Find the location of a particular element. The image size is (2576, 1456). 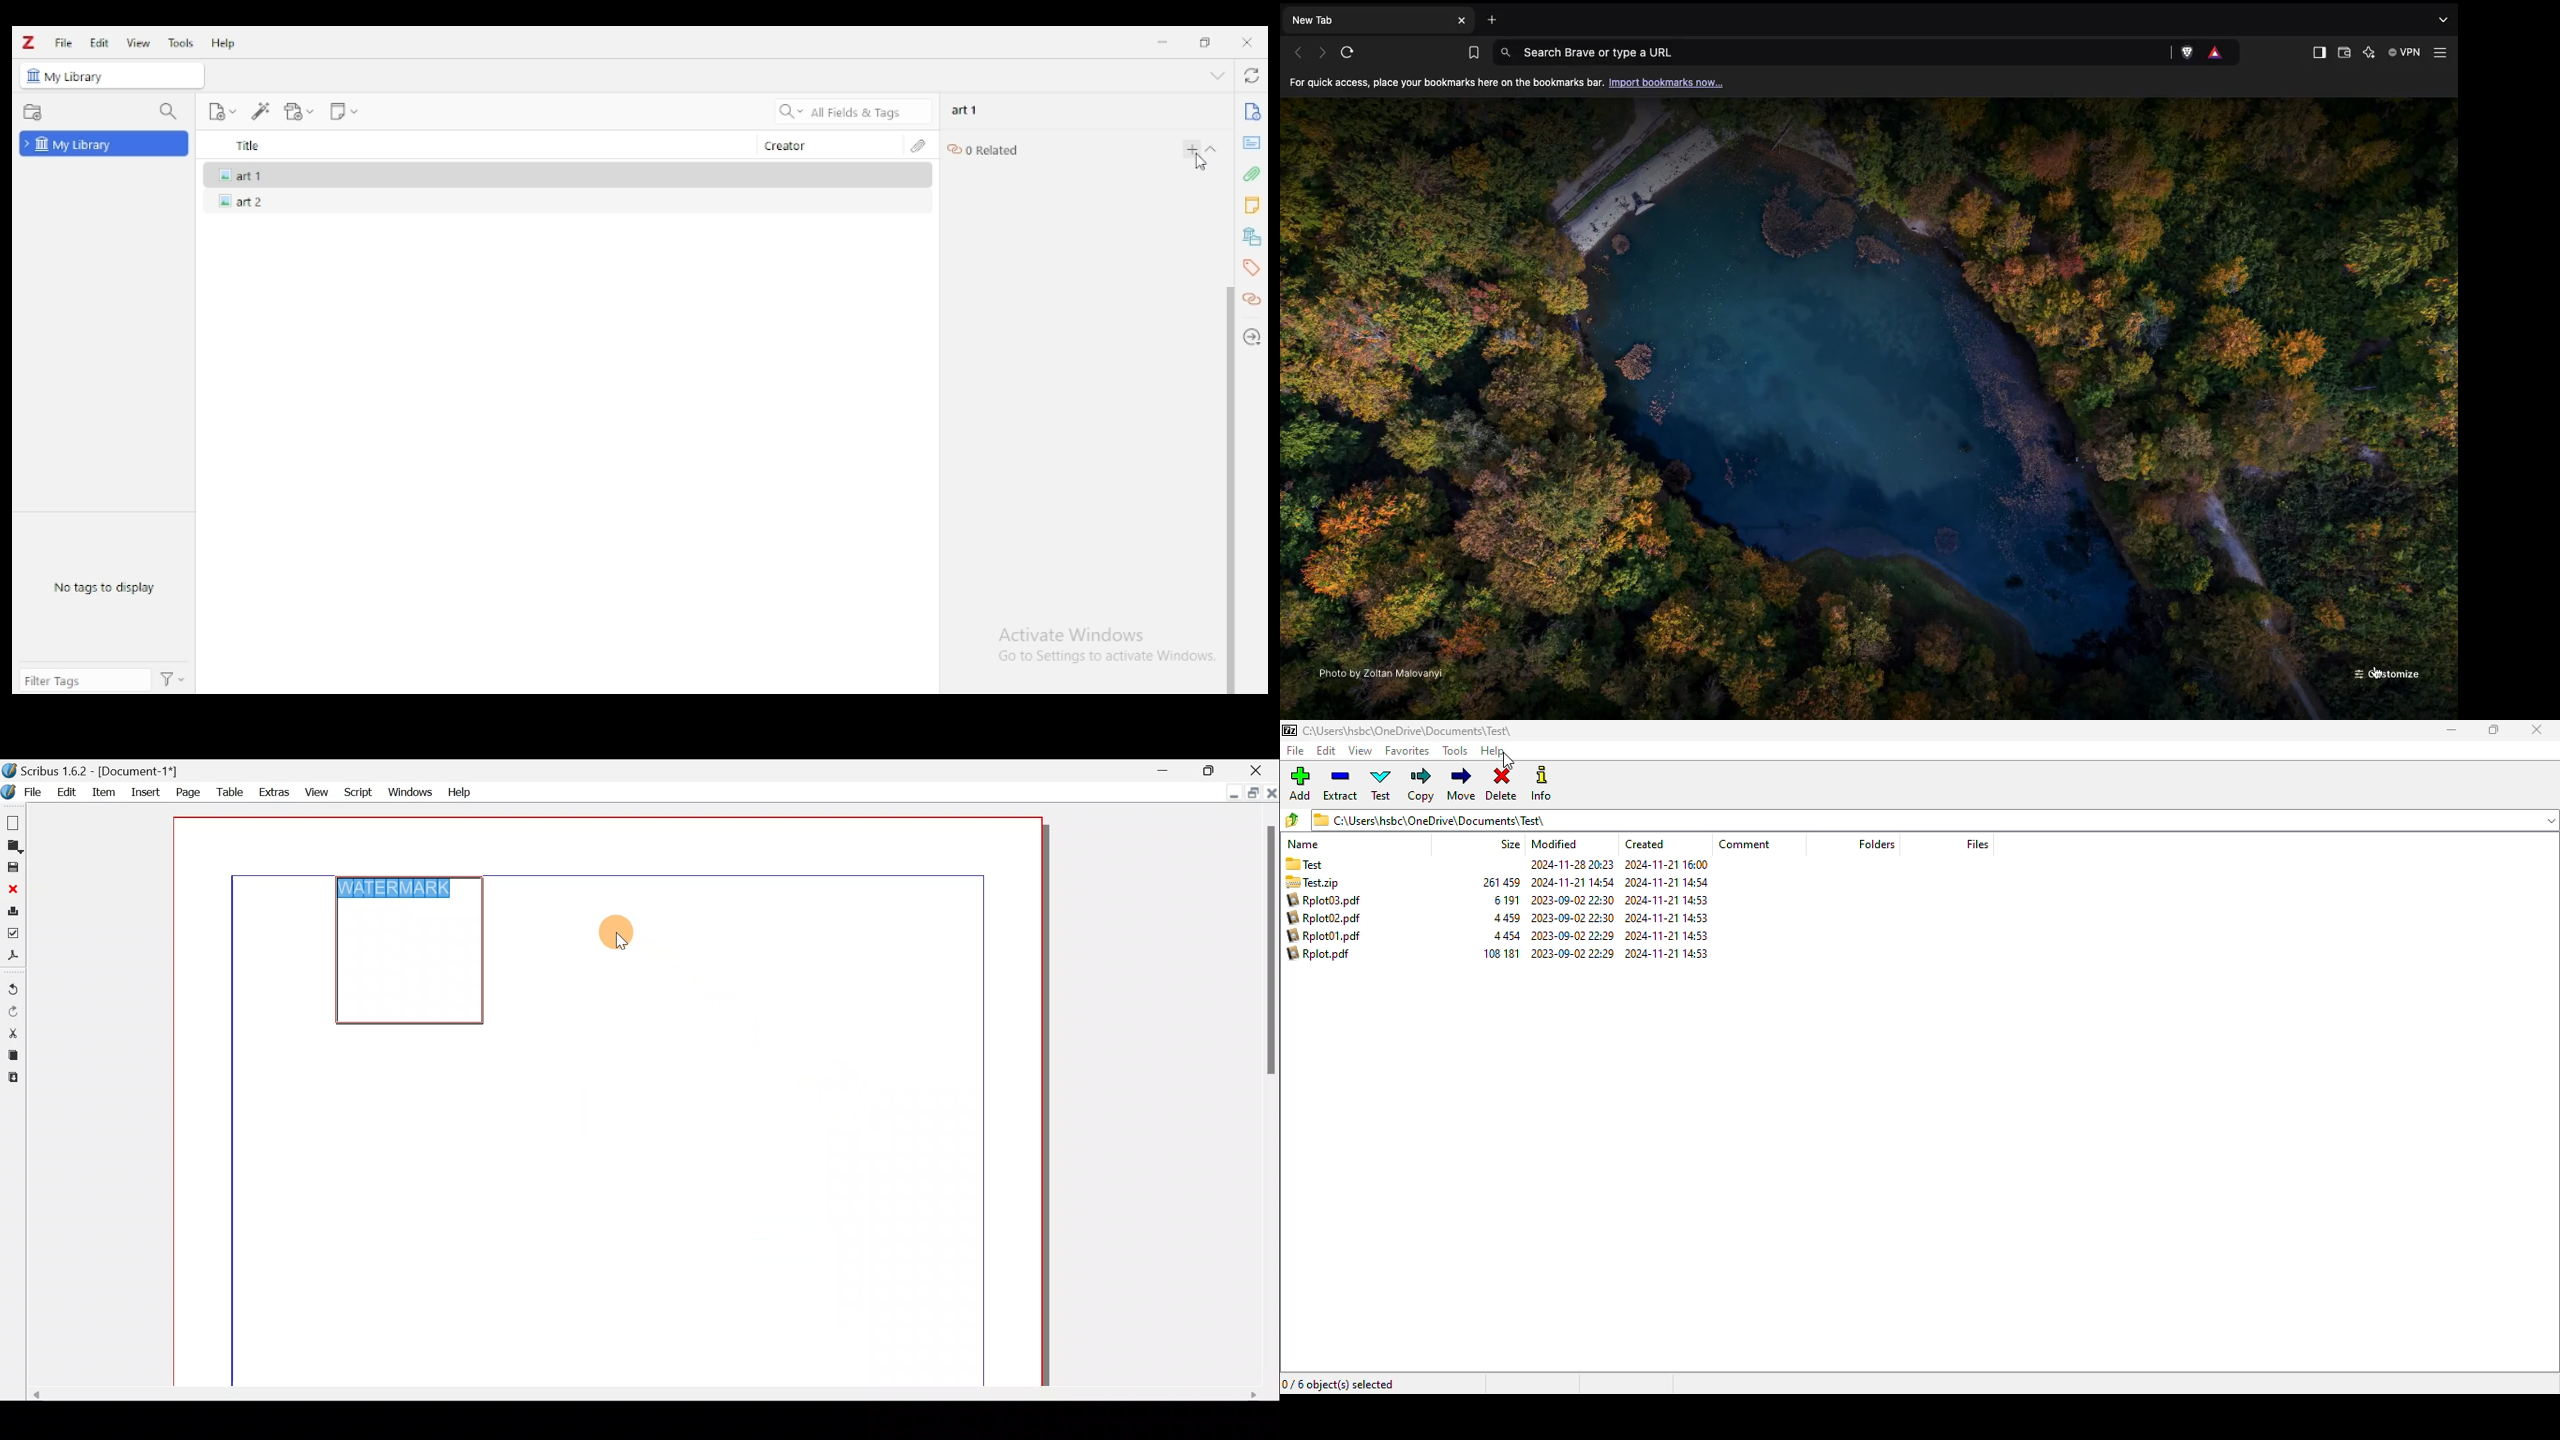

size is located at coordinates (1510, 845).